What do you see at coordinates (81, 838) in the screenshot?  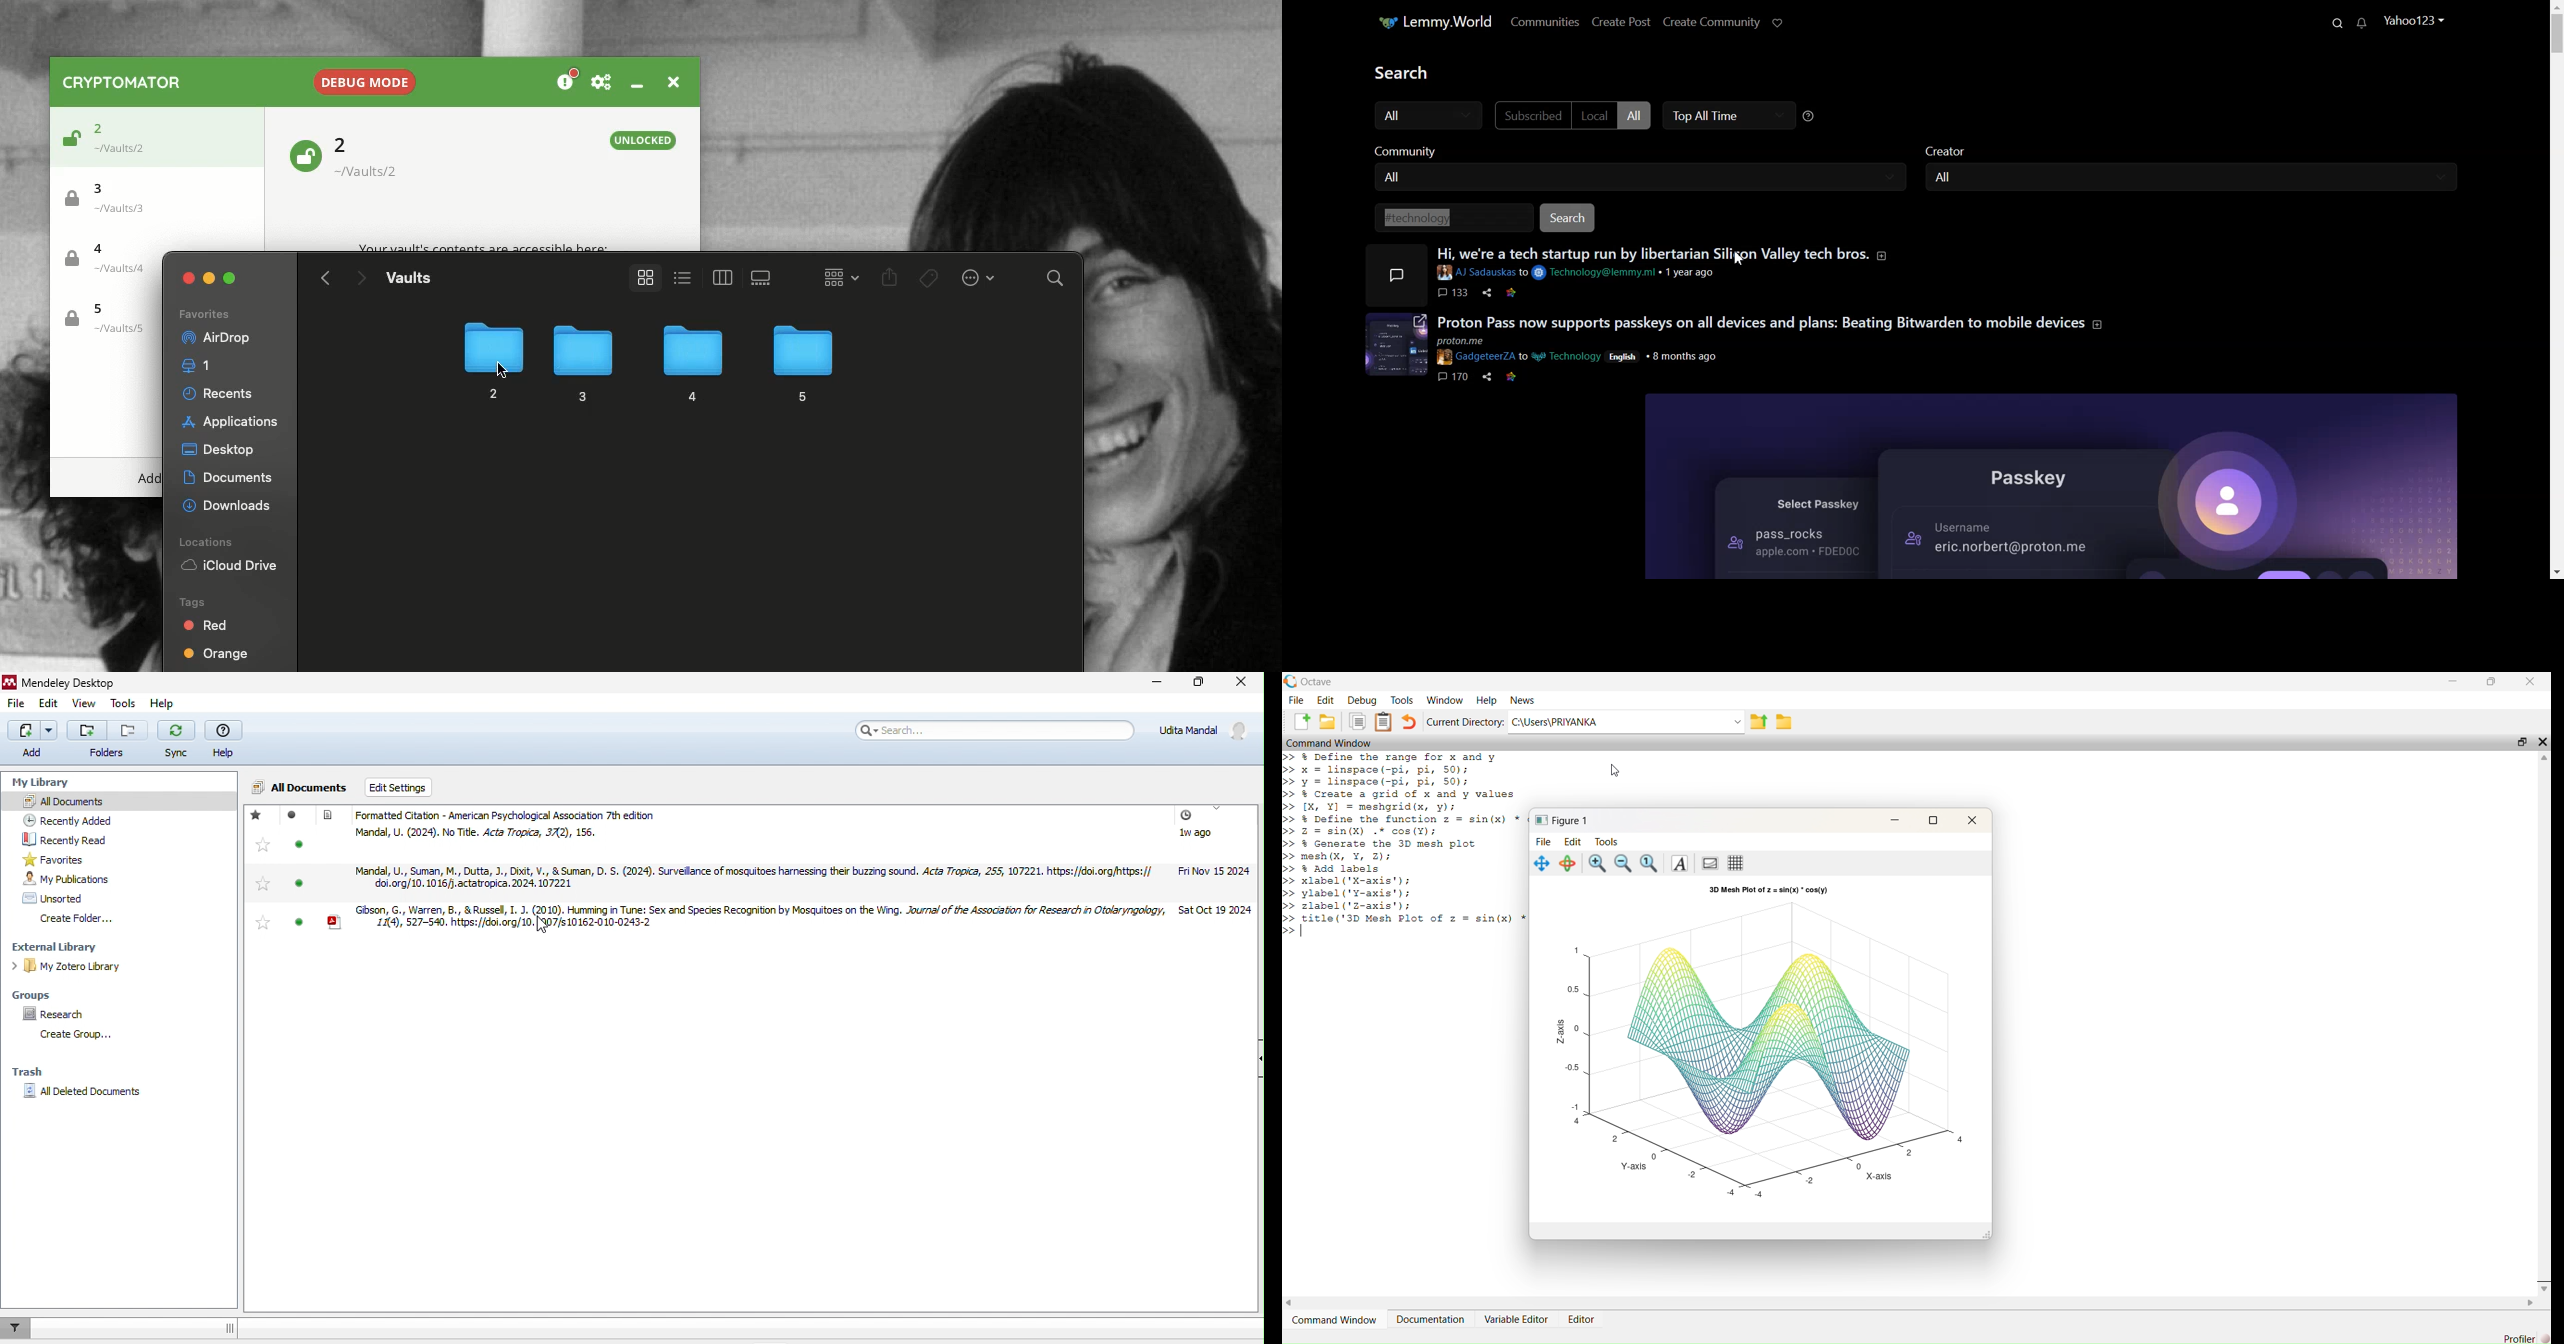 I see `recently read` at bounding box center [81, 838].